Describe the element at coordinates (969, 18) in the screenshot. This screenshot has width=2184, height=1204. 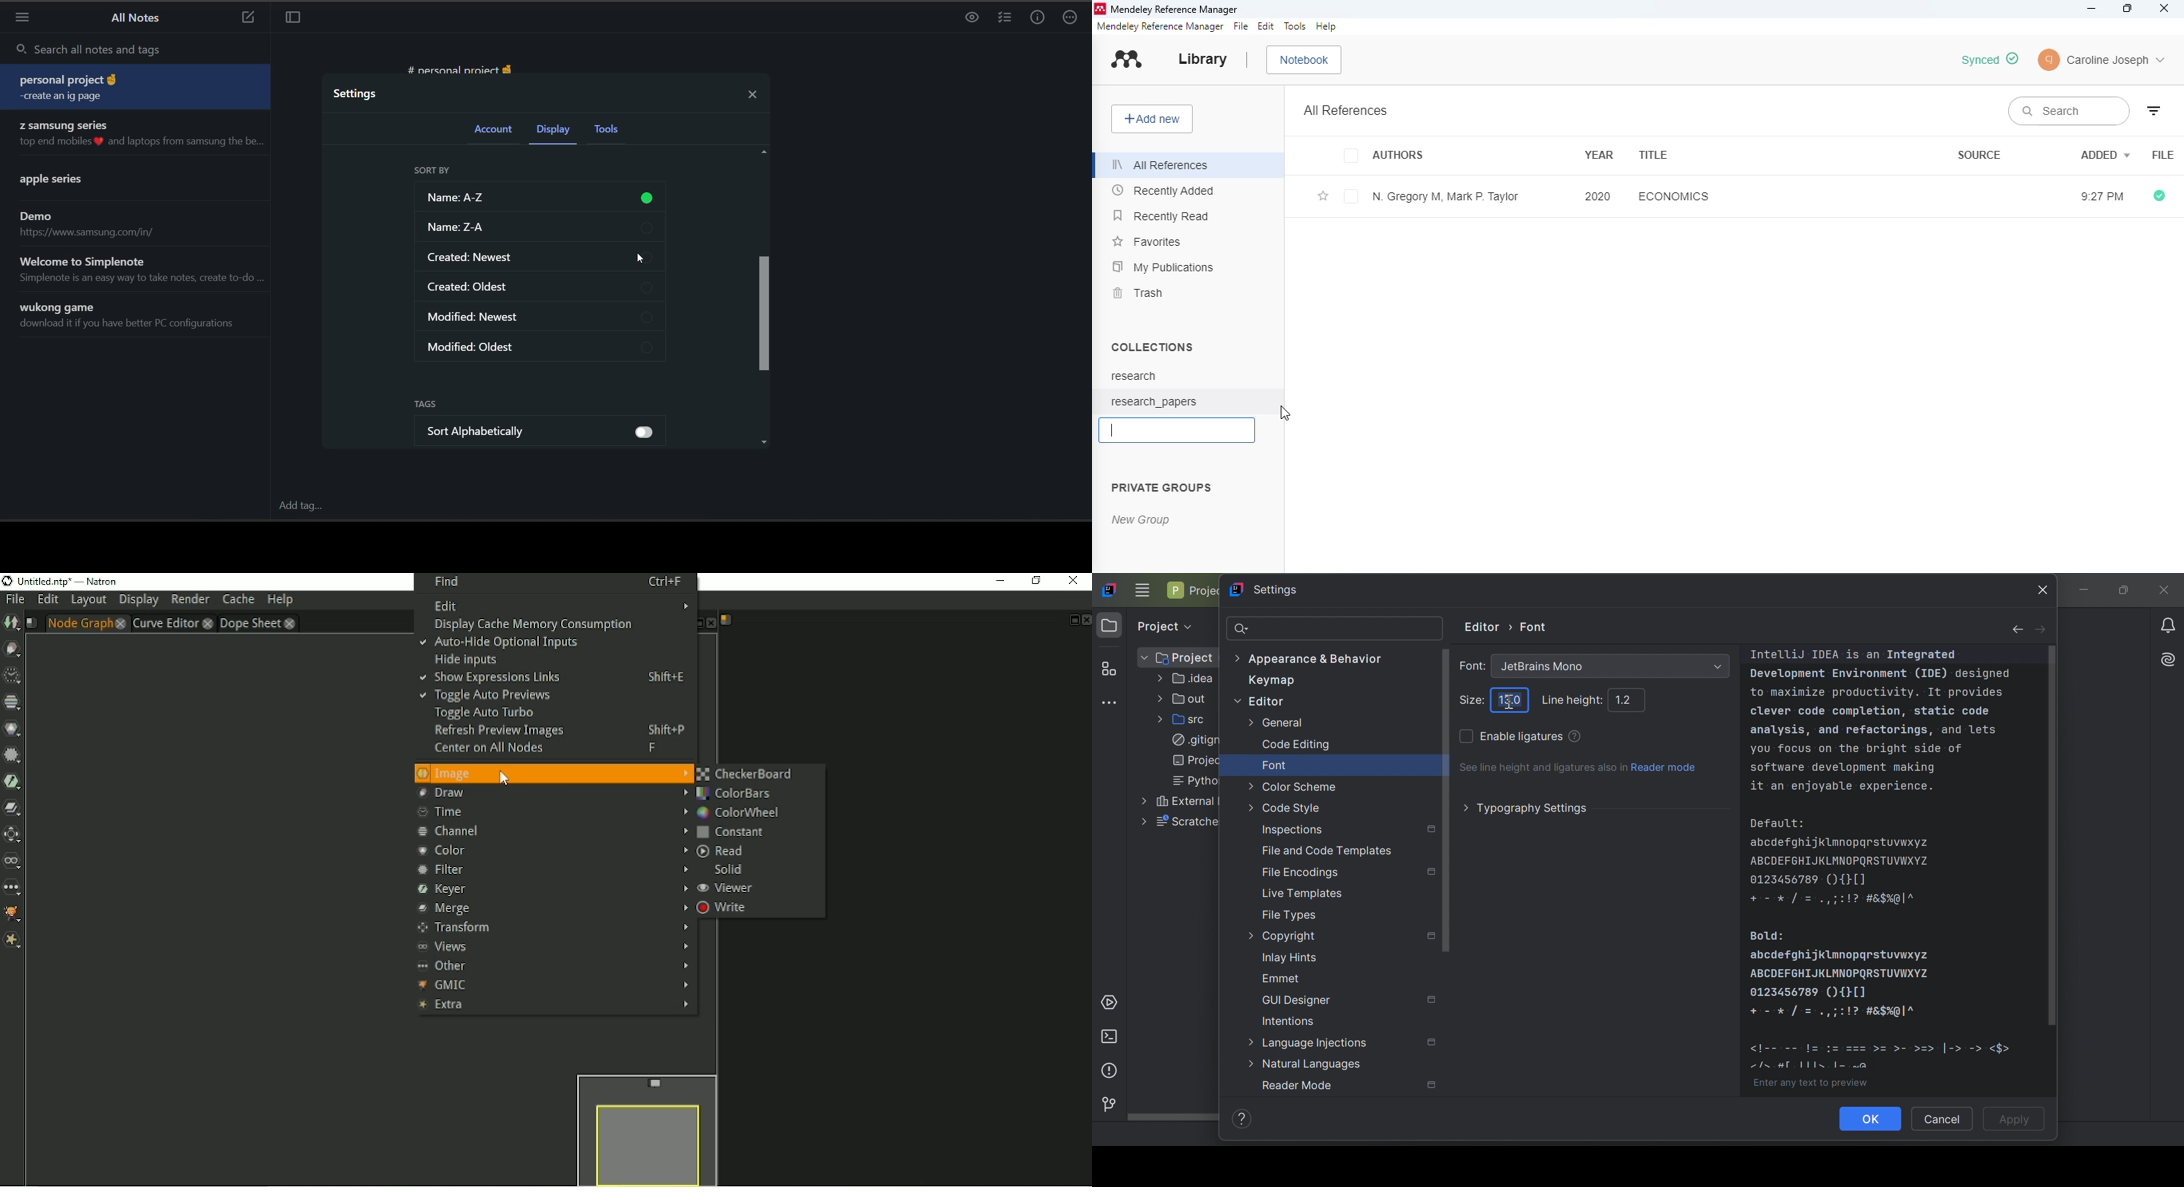
I see `preview` at that location.